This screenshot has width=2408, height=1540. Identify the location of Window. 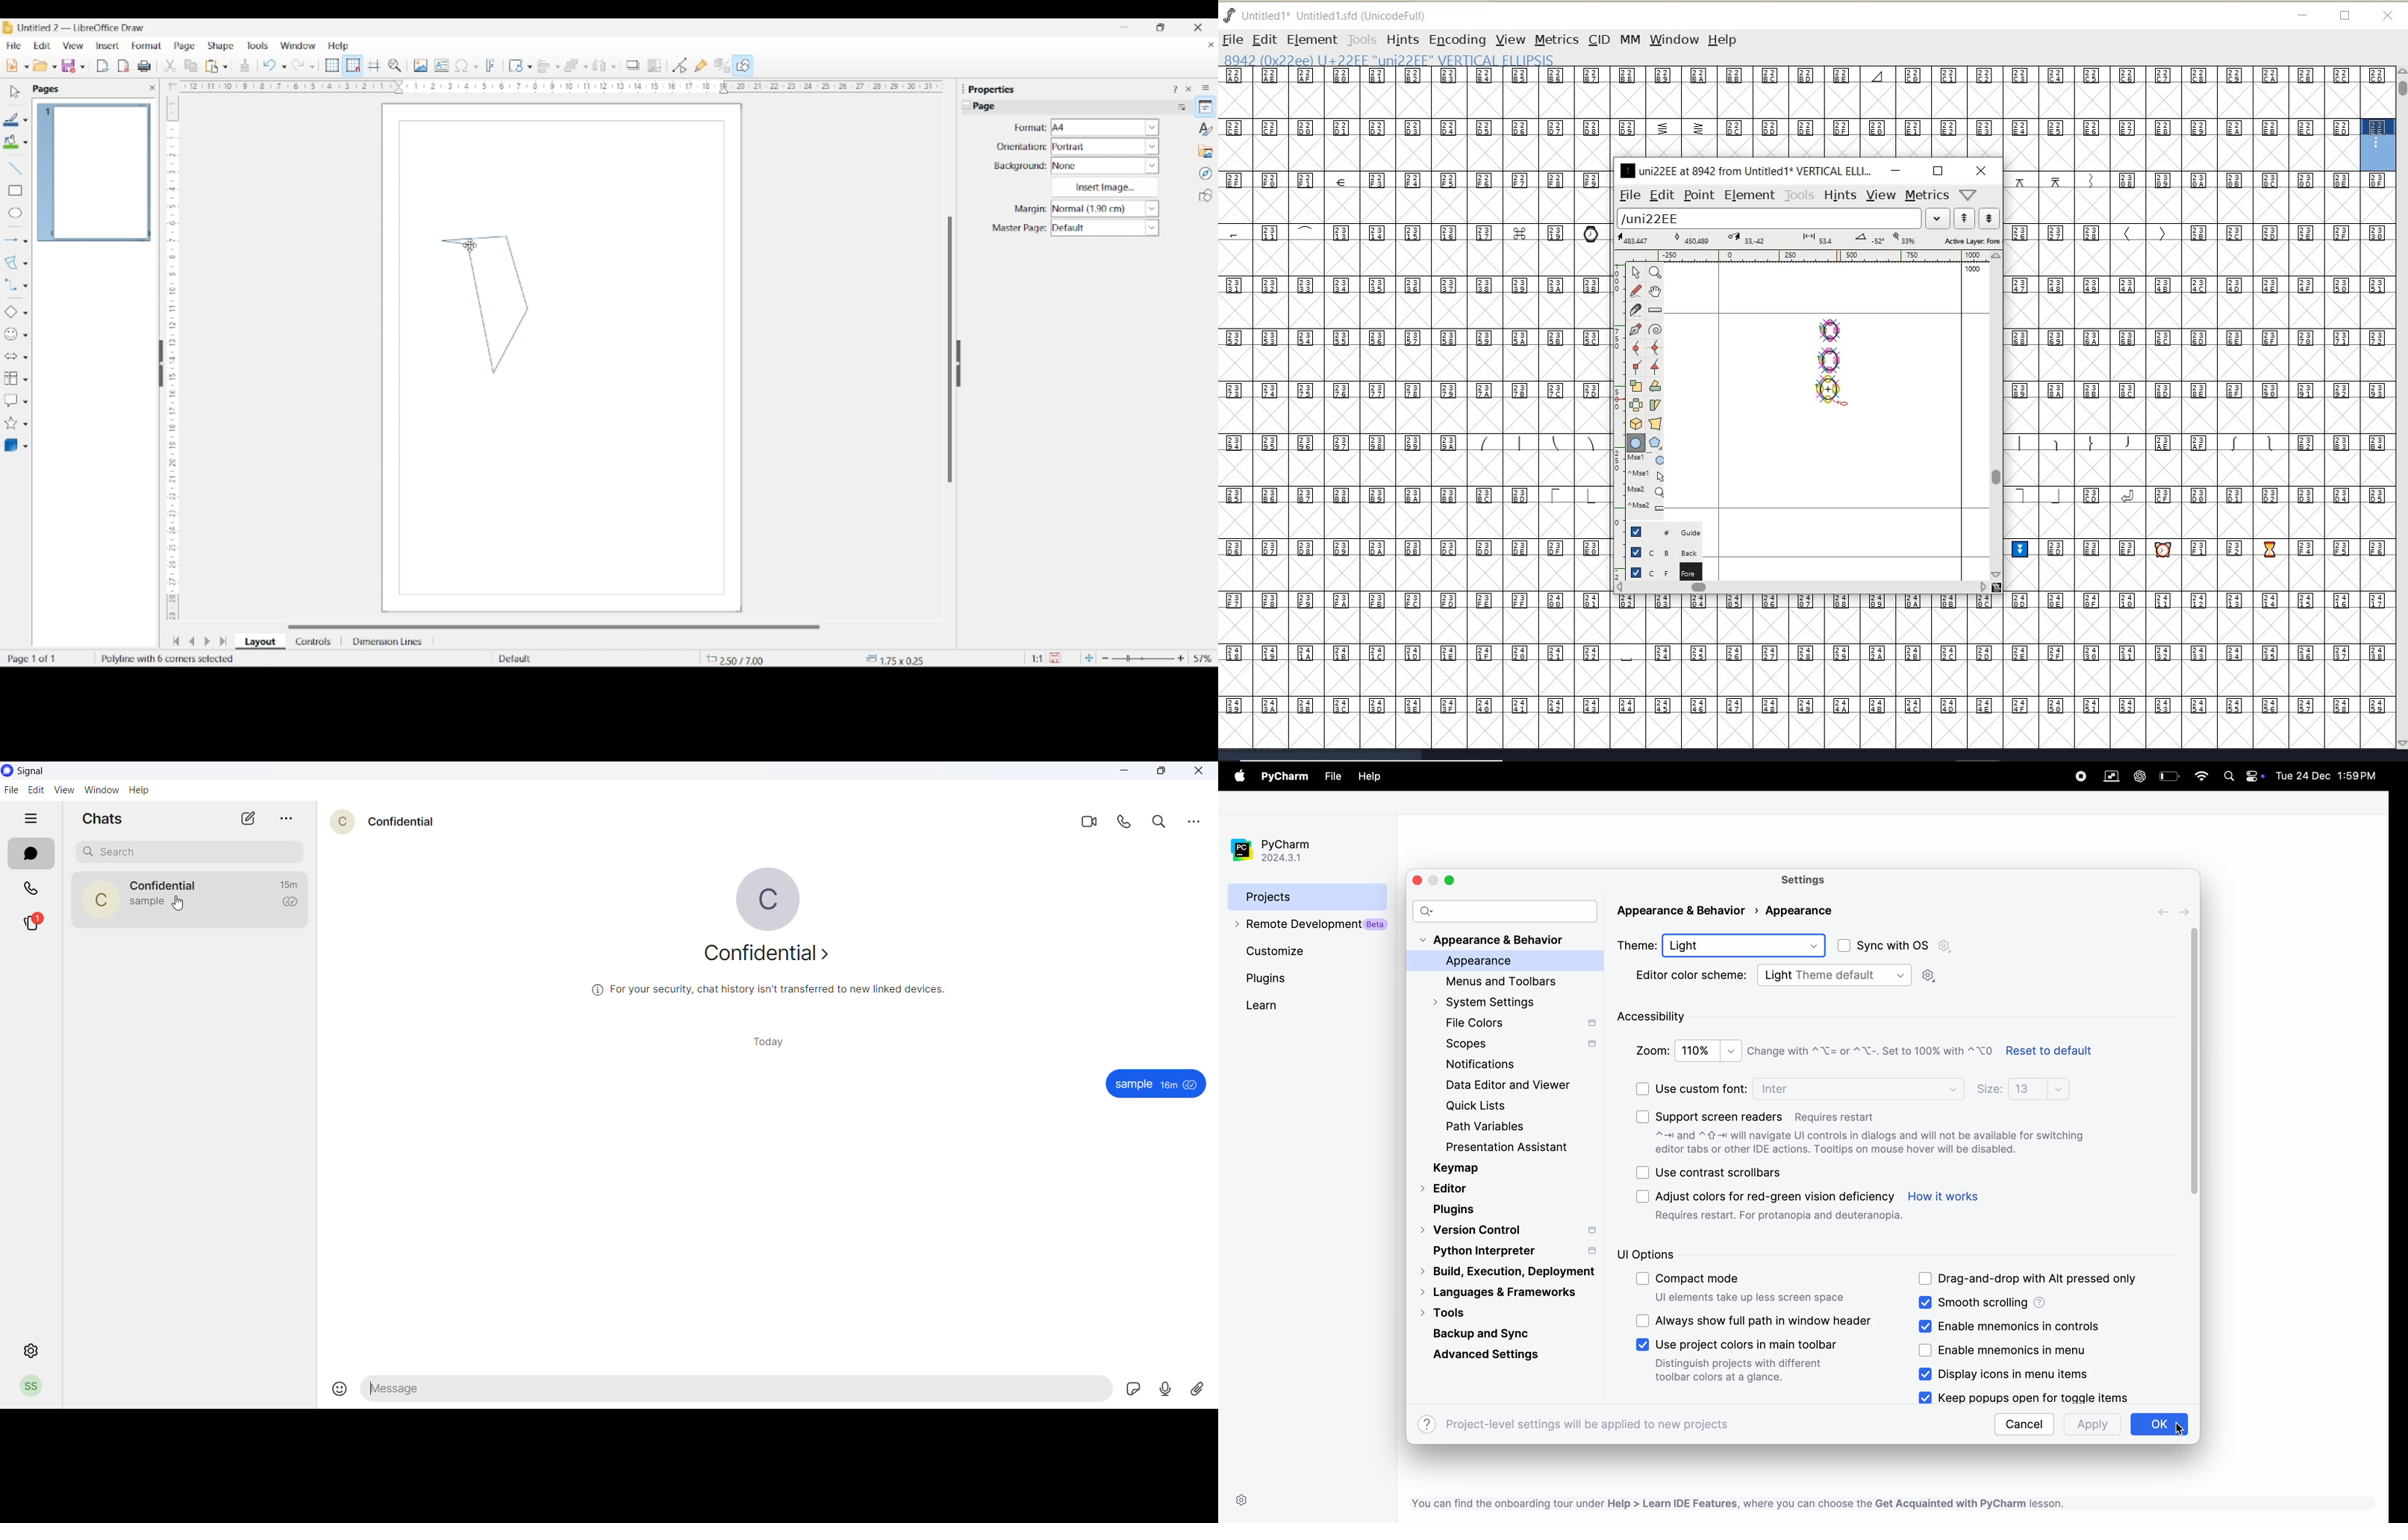
(298, 46).